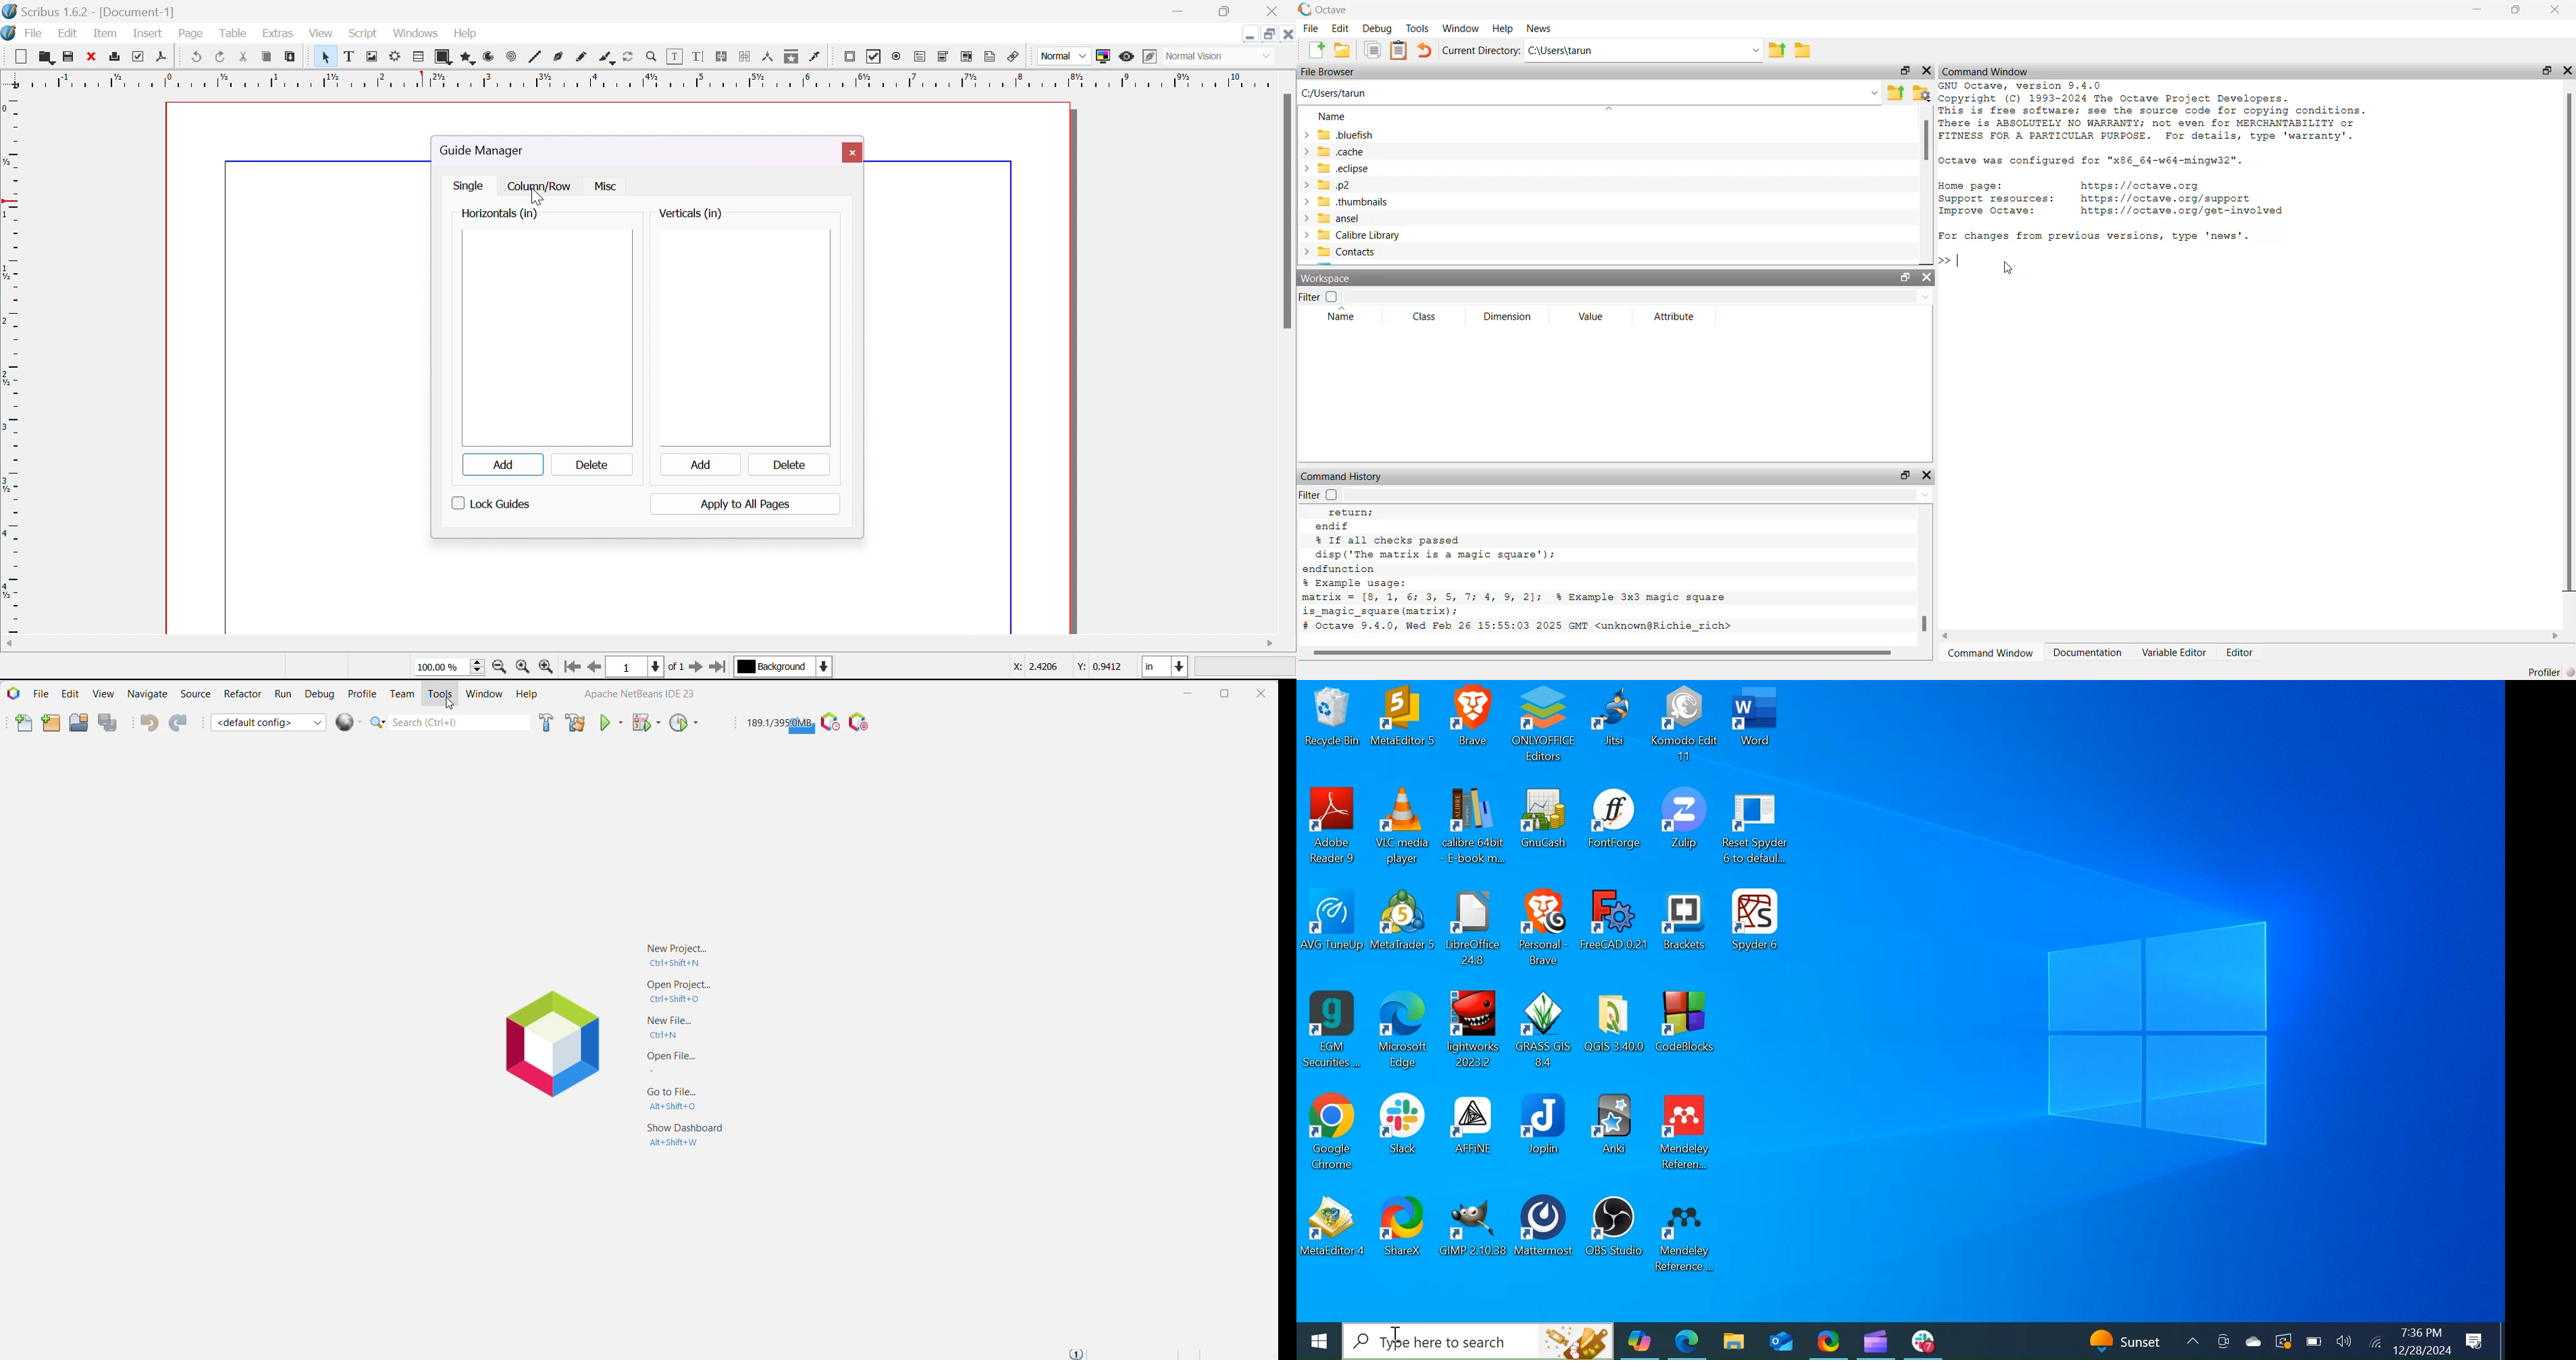 The width and height of the screenshot is (2576, 1372). Describe the element at coordinates (487, 151) in the screenshot. I see `guide manager` at that location.